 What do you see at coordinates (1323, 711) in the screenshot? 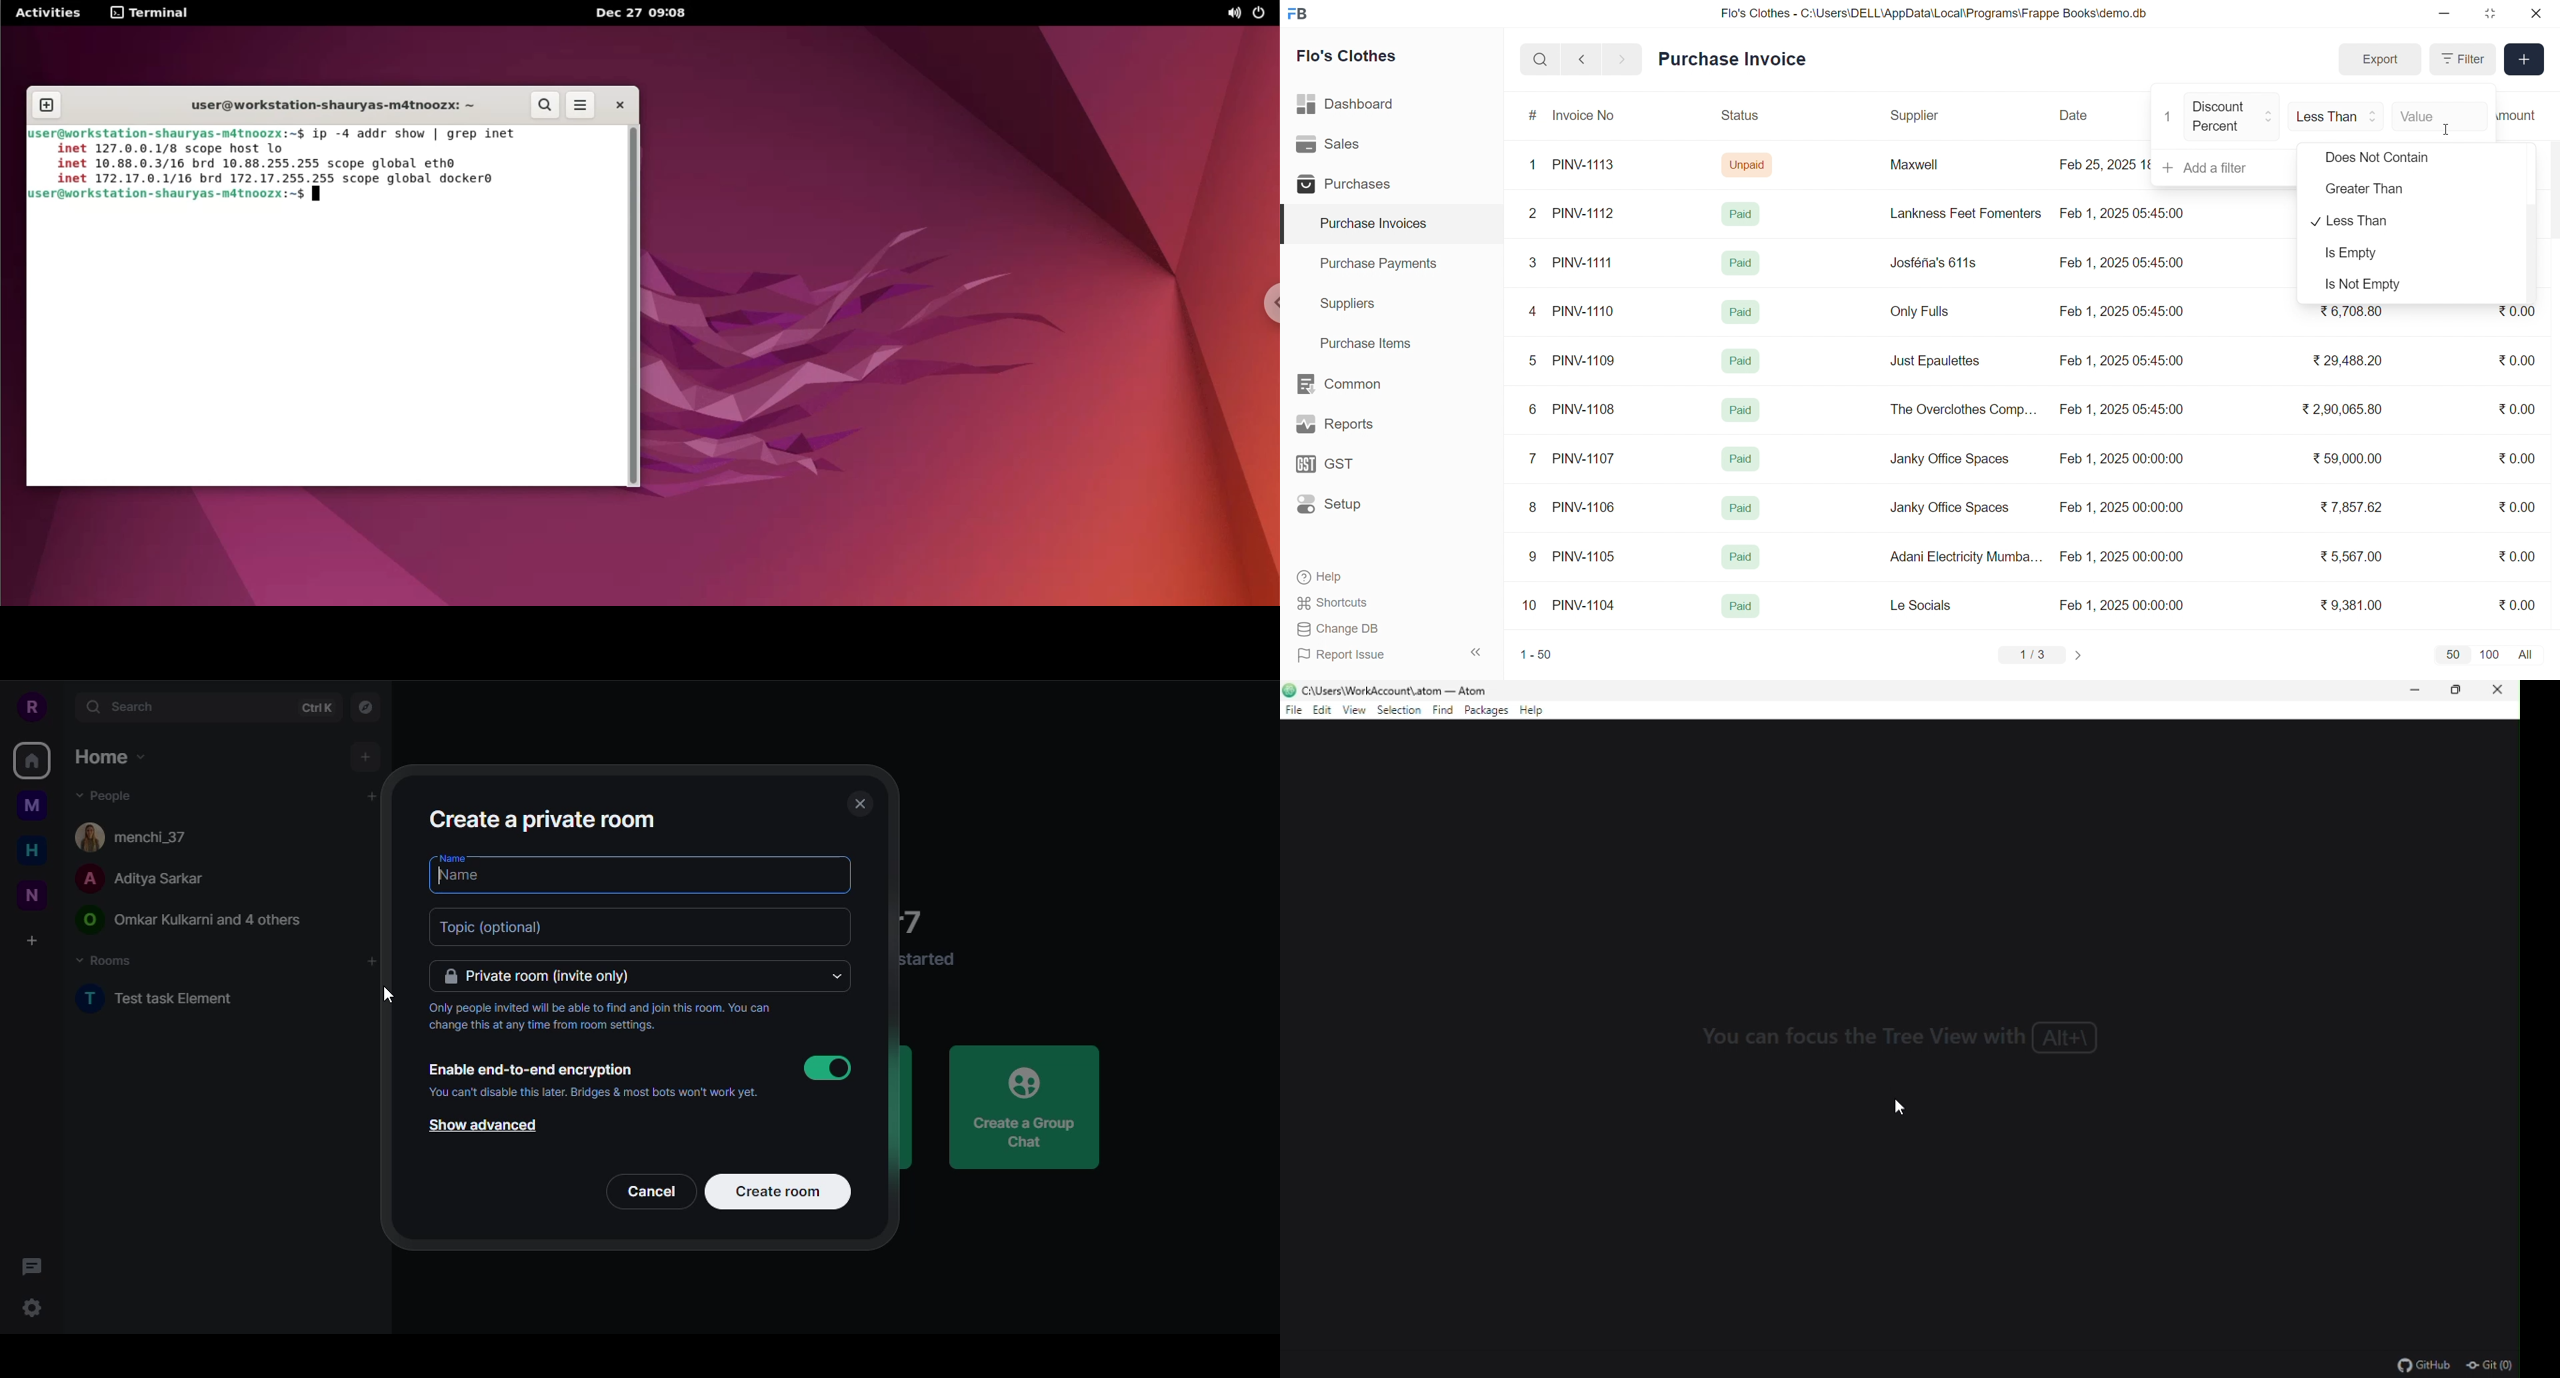
I see `edit` at bounding box center [1323, 711].